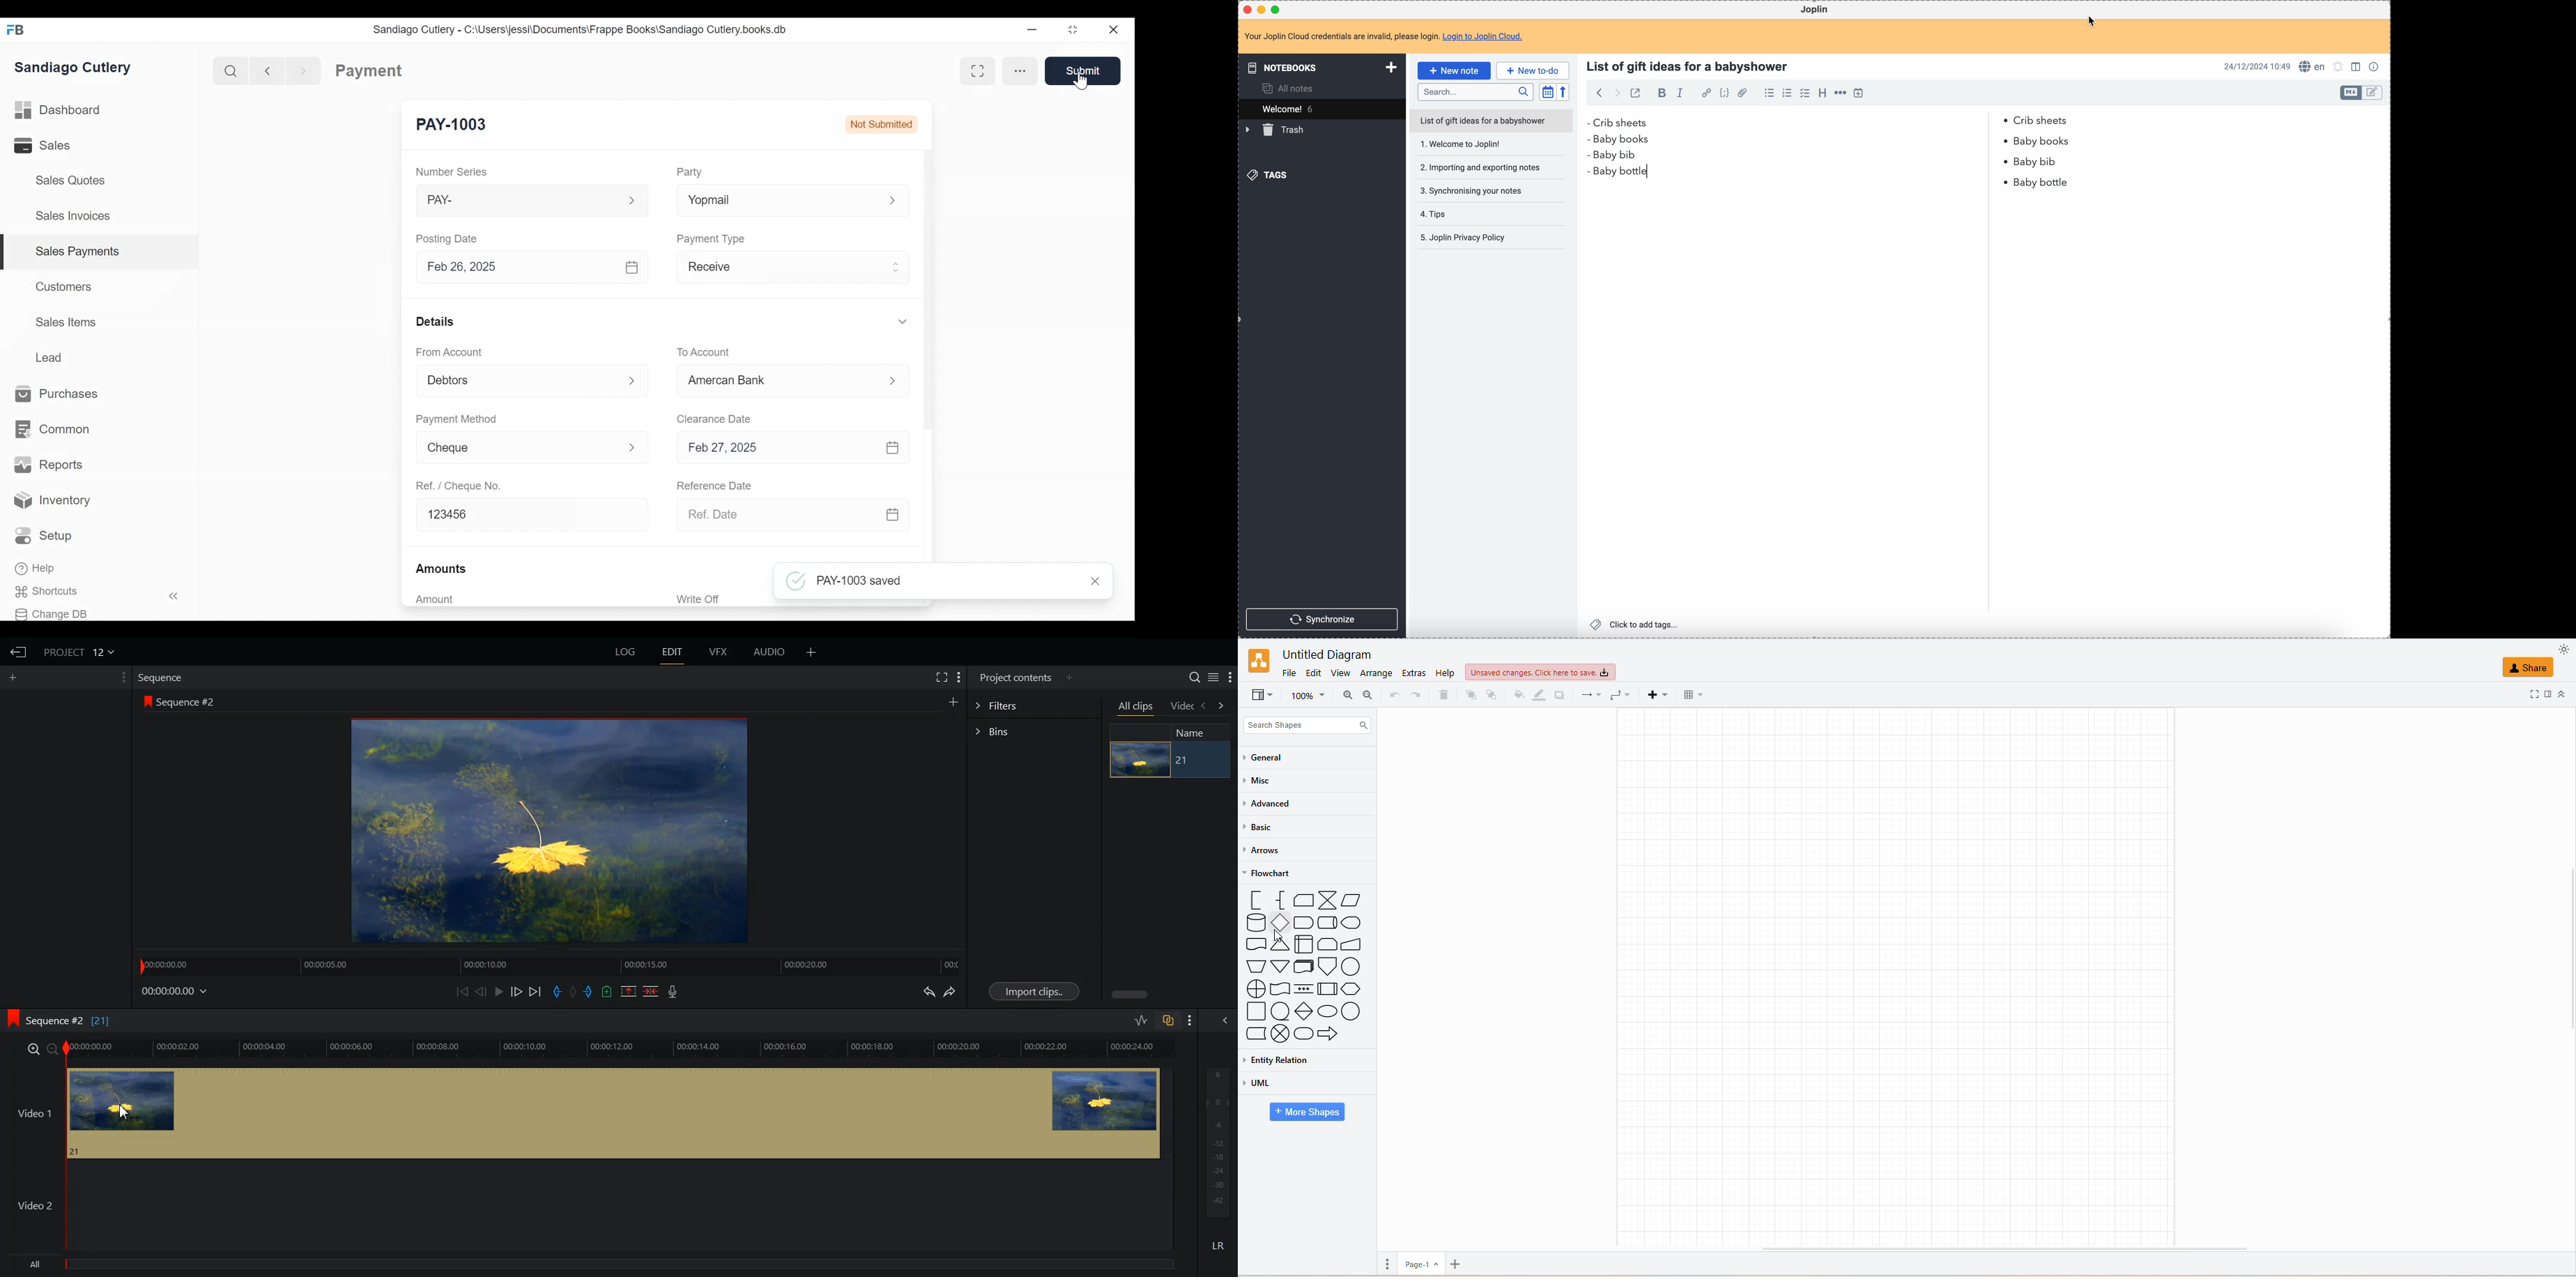  Describe the element at coordinates (1246, 10) in the screenshot. I see `close Joplin` at that location.